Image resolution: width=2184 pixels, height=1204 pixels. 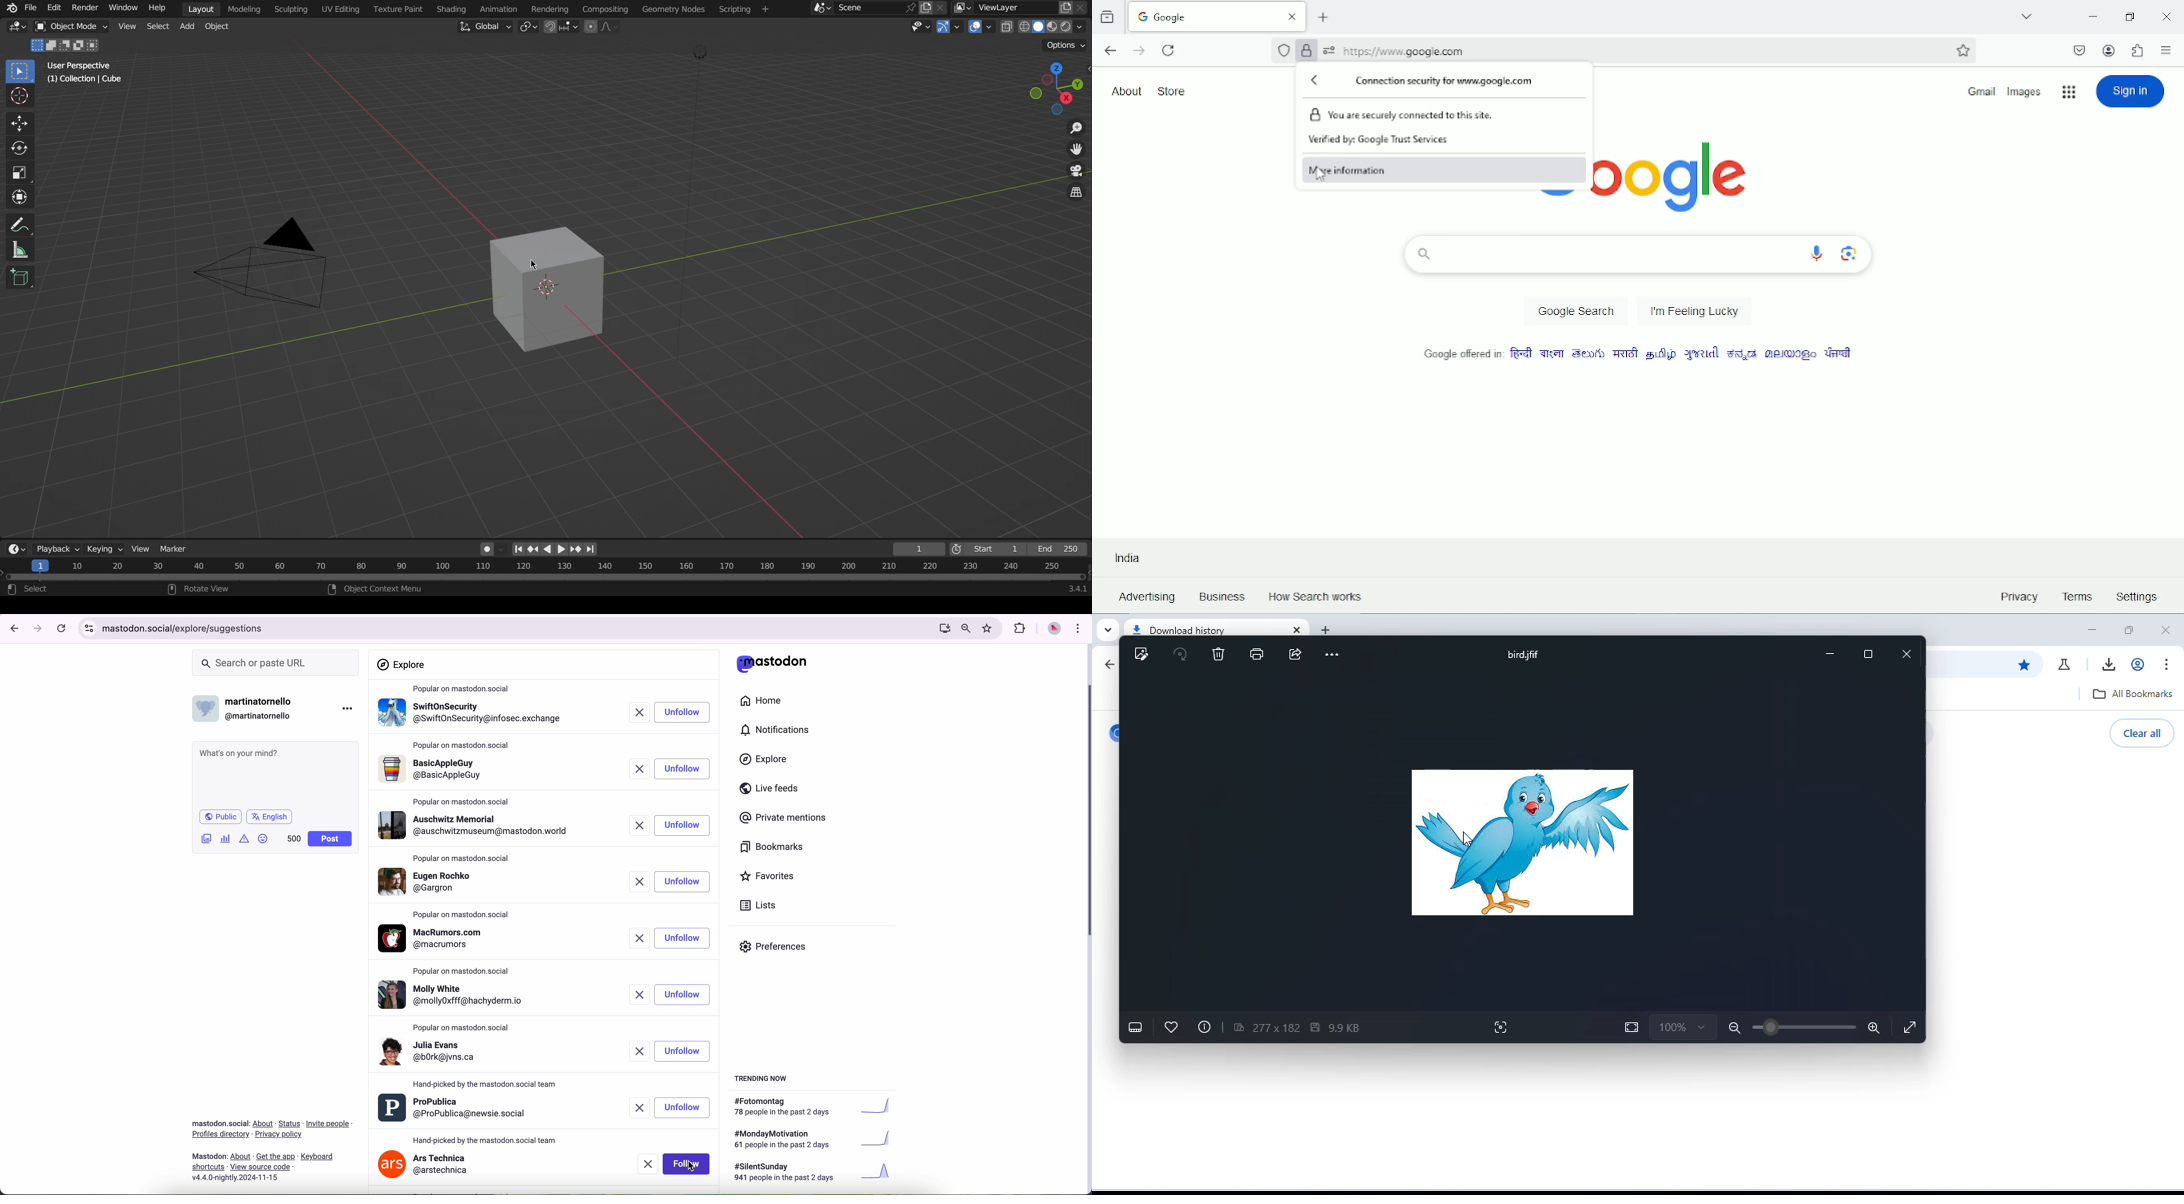 What do you see at coordinates (1222, 656) in the screenshot?
I see `delete` at bounding box center [1222, 656].